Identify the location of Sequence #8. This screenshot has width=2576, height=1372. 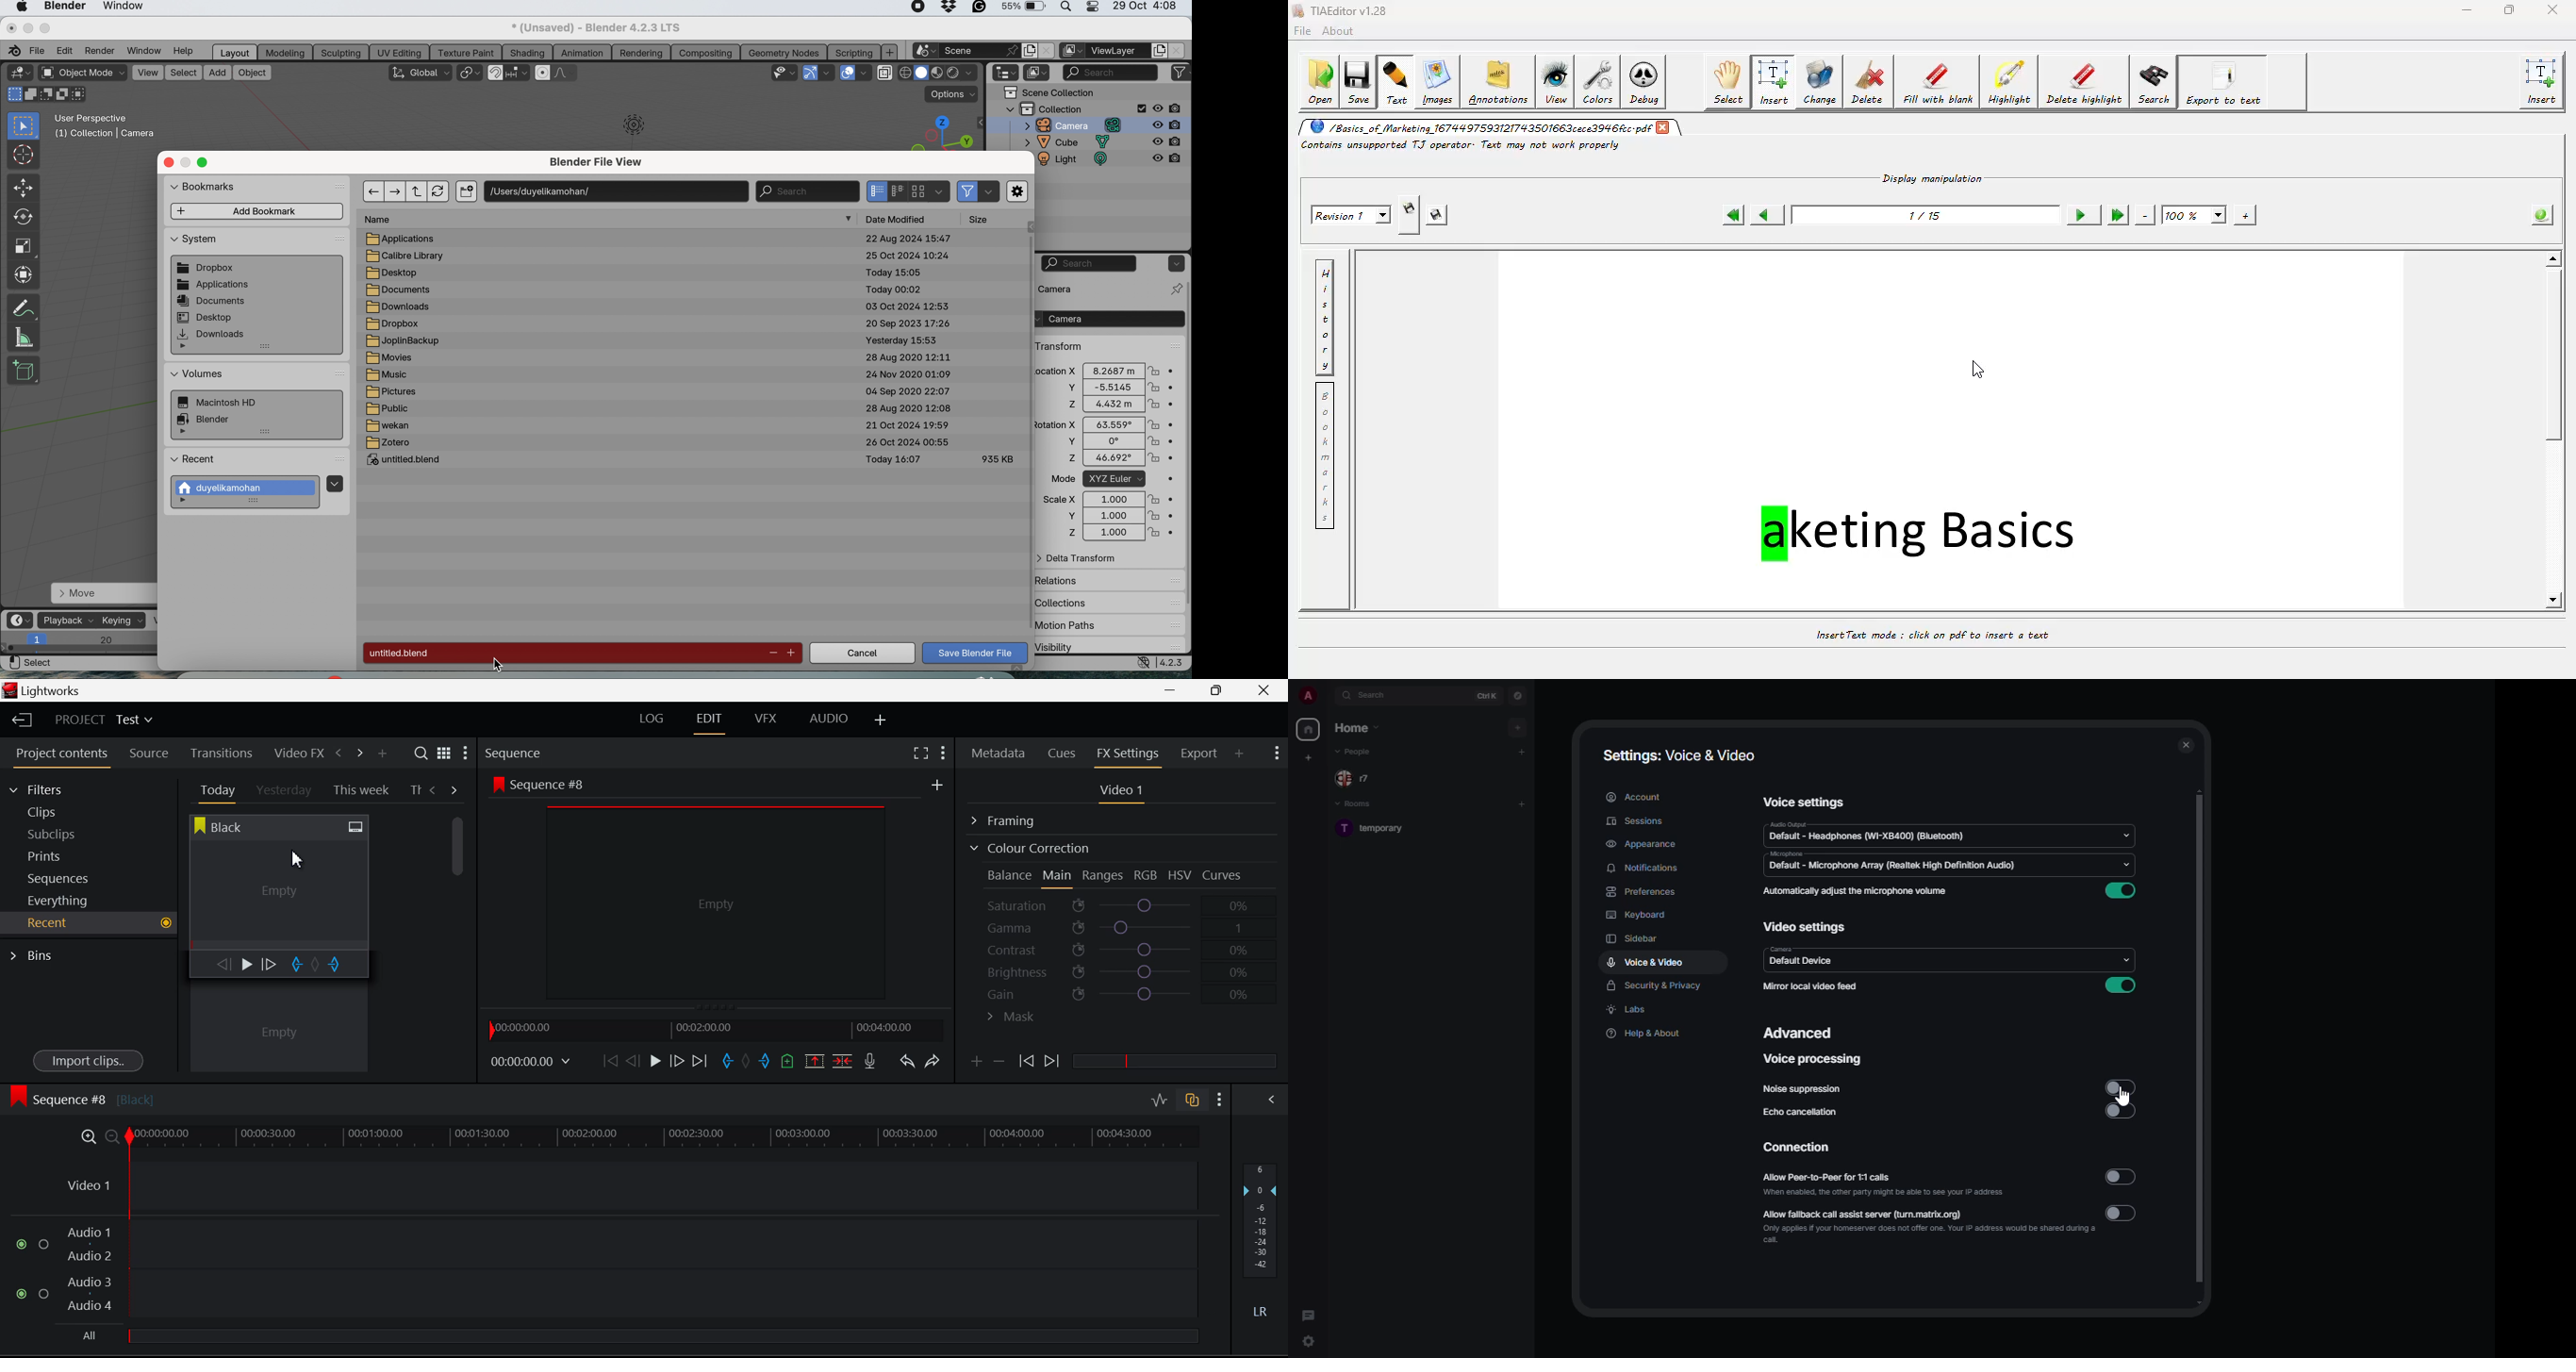
(81, 1097).